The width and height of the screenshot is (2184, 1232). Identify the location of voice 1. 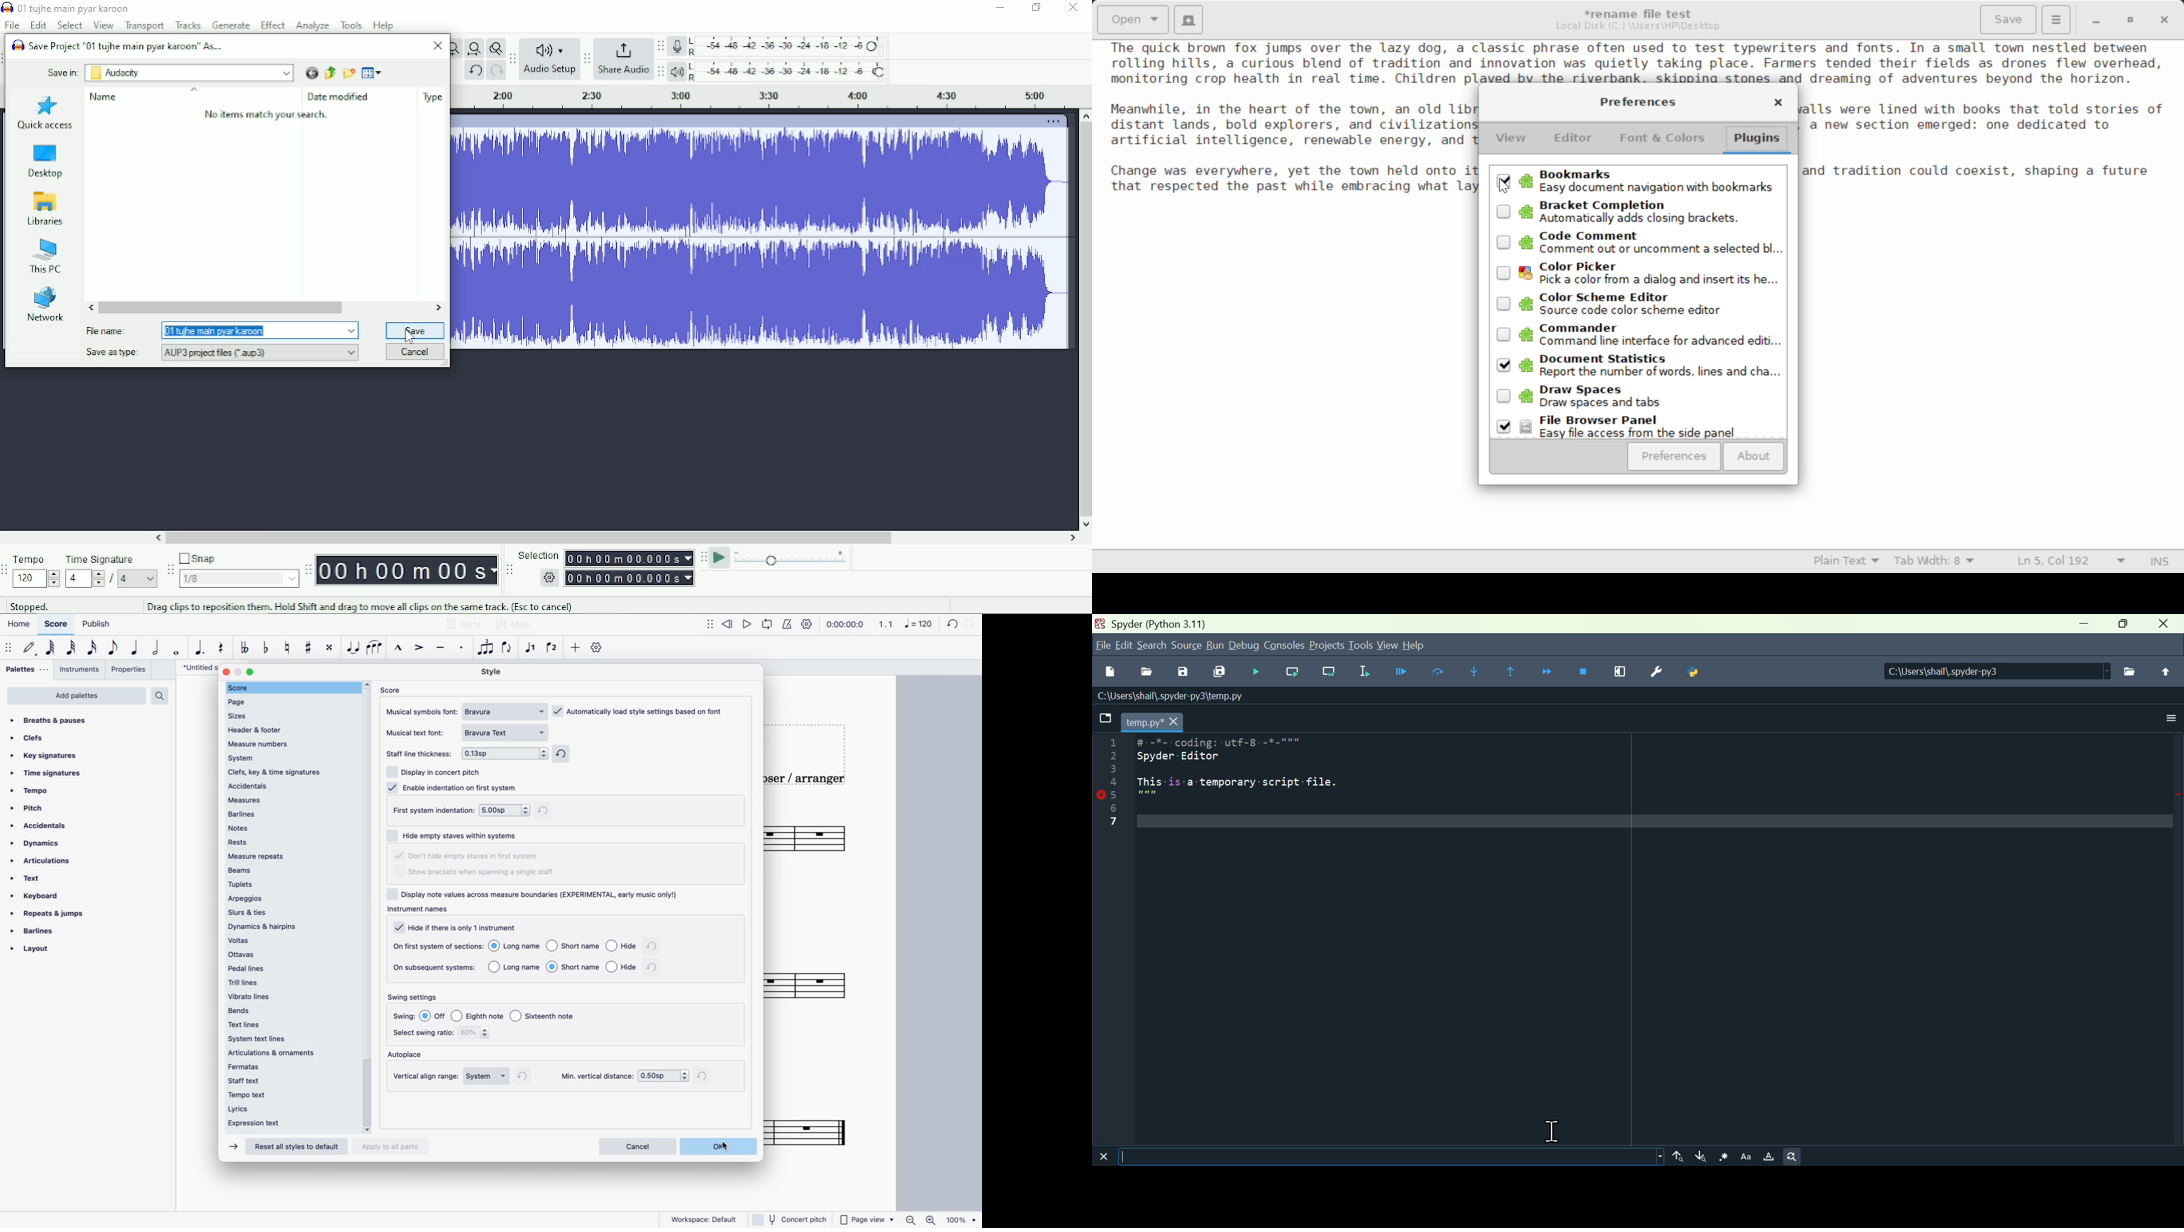
(529, 650).